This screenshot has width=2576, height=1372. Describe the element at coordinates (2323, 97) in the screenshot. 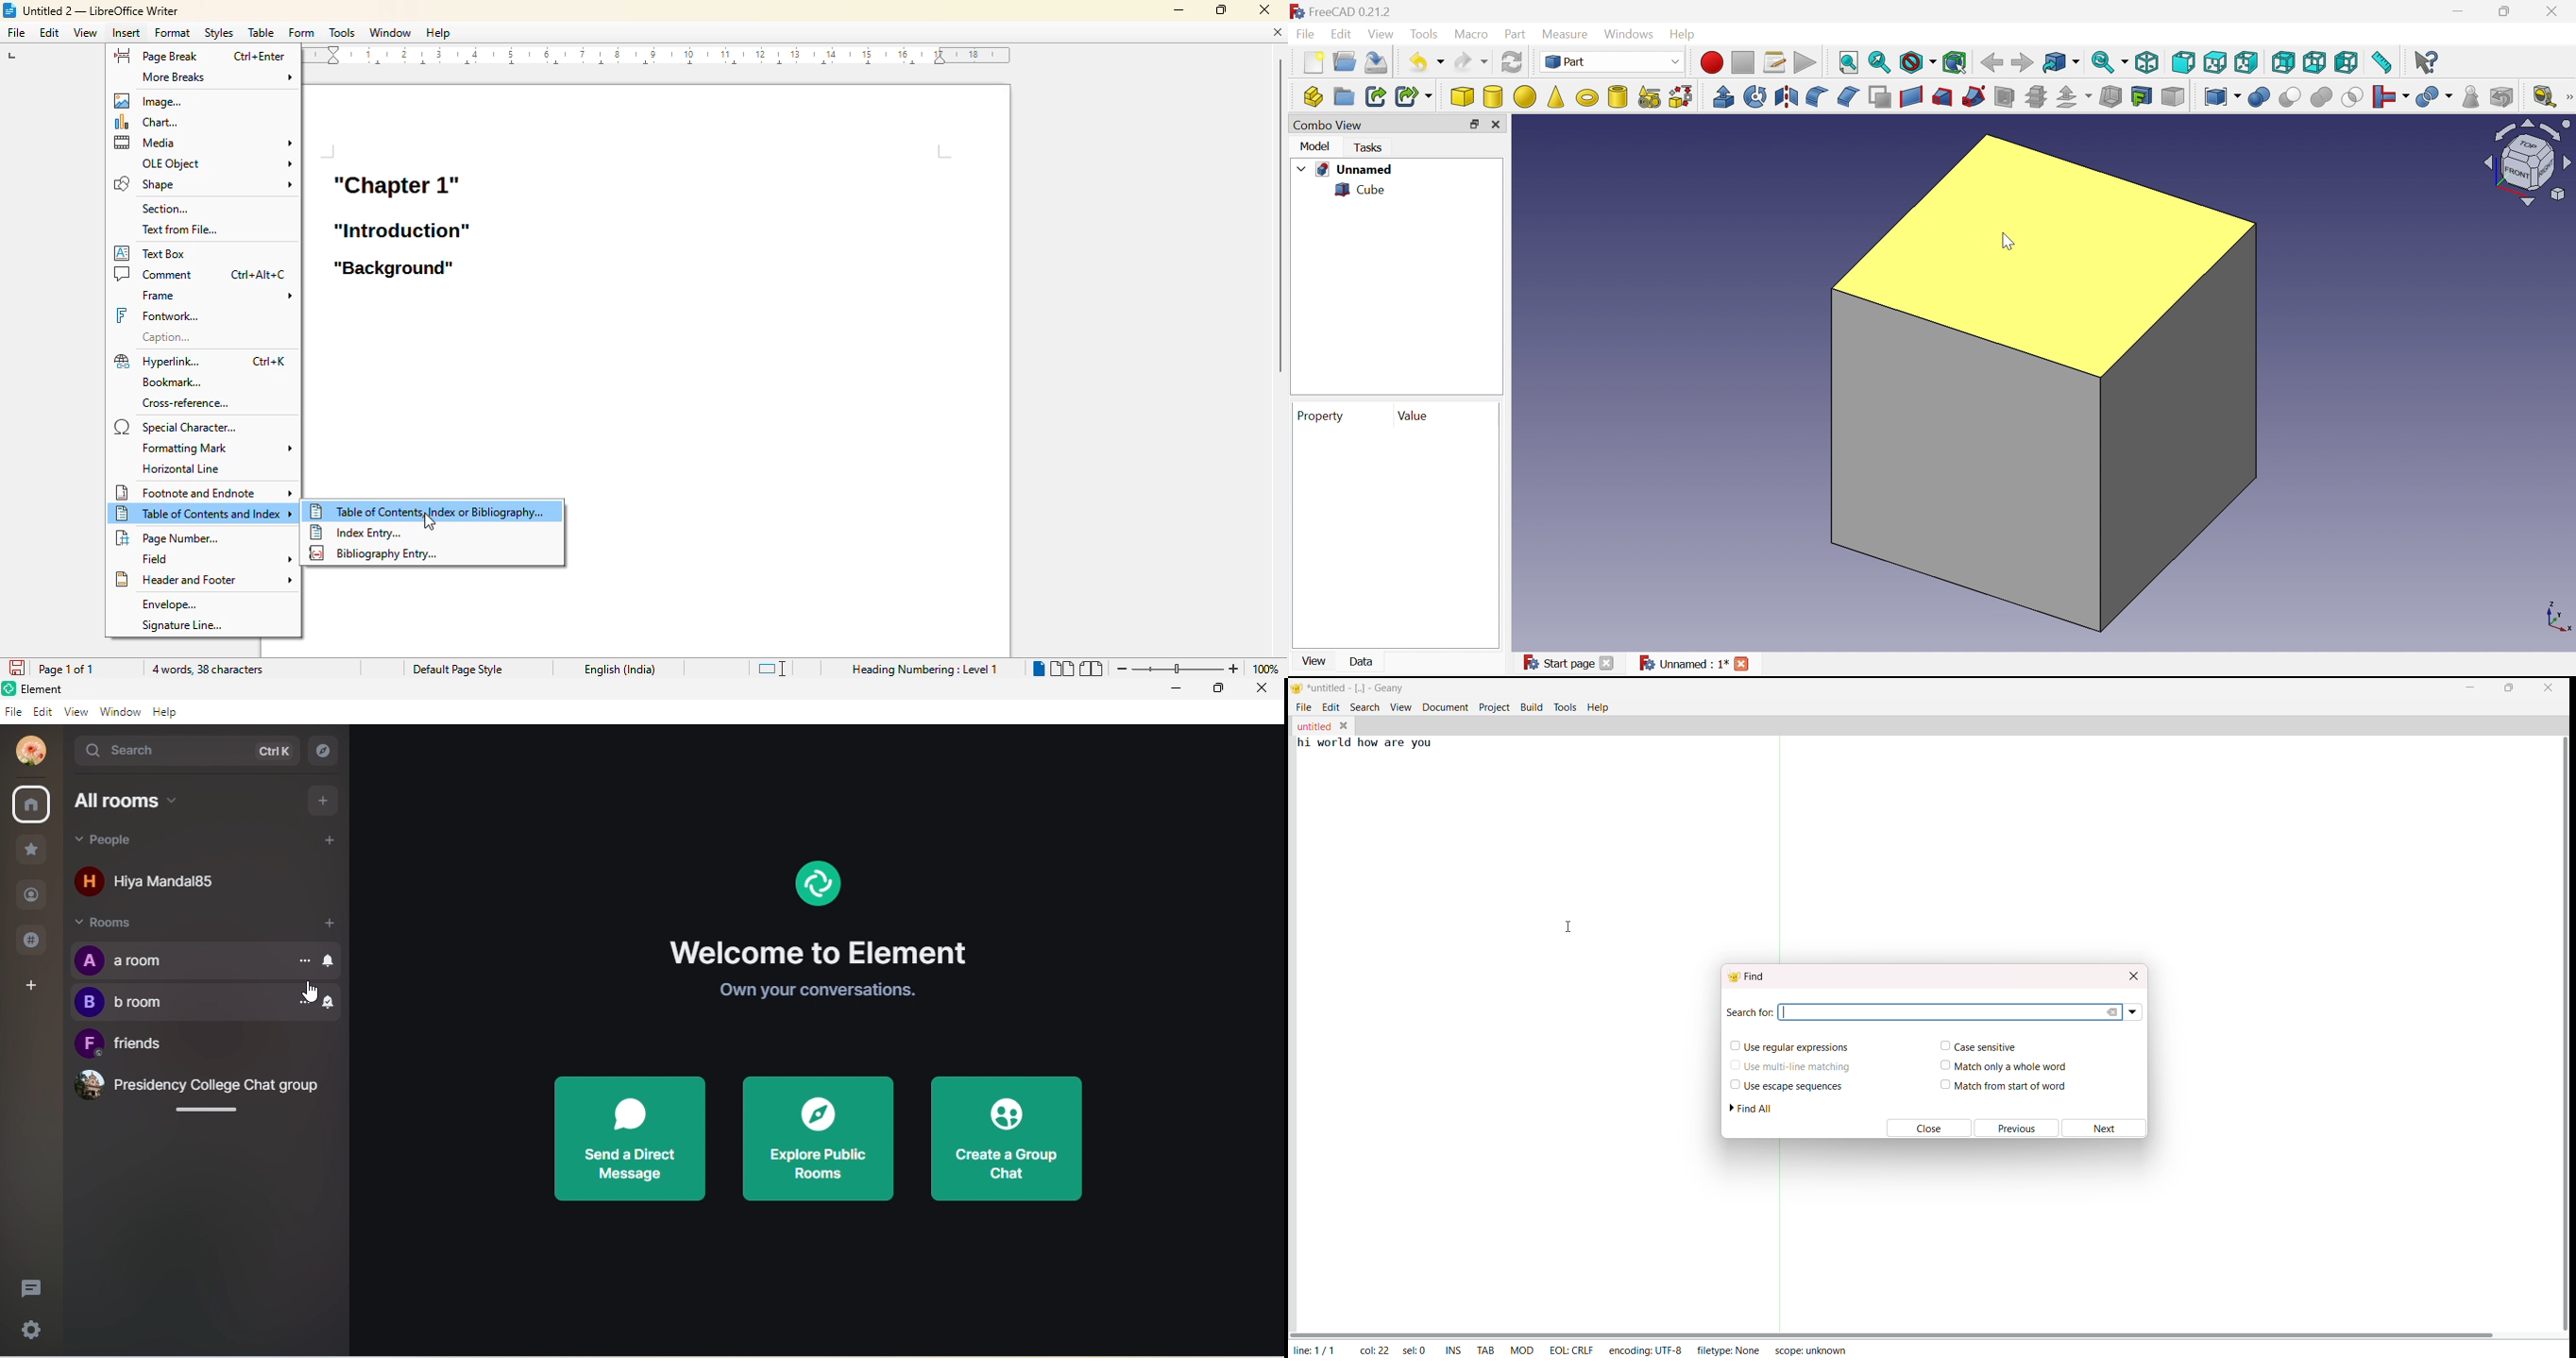

I see `Union` at that location.